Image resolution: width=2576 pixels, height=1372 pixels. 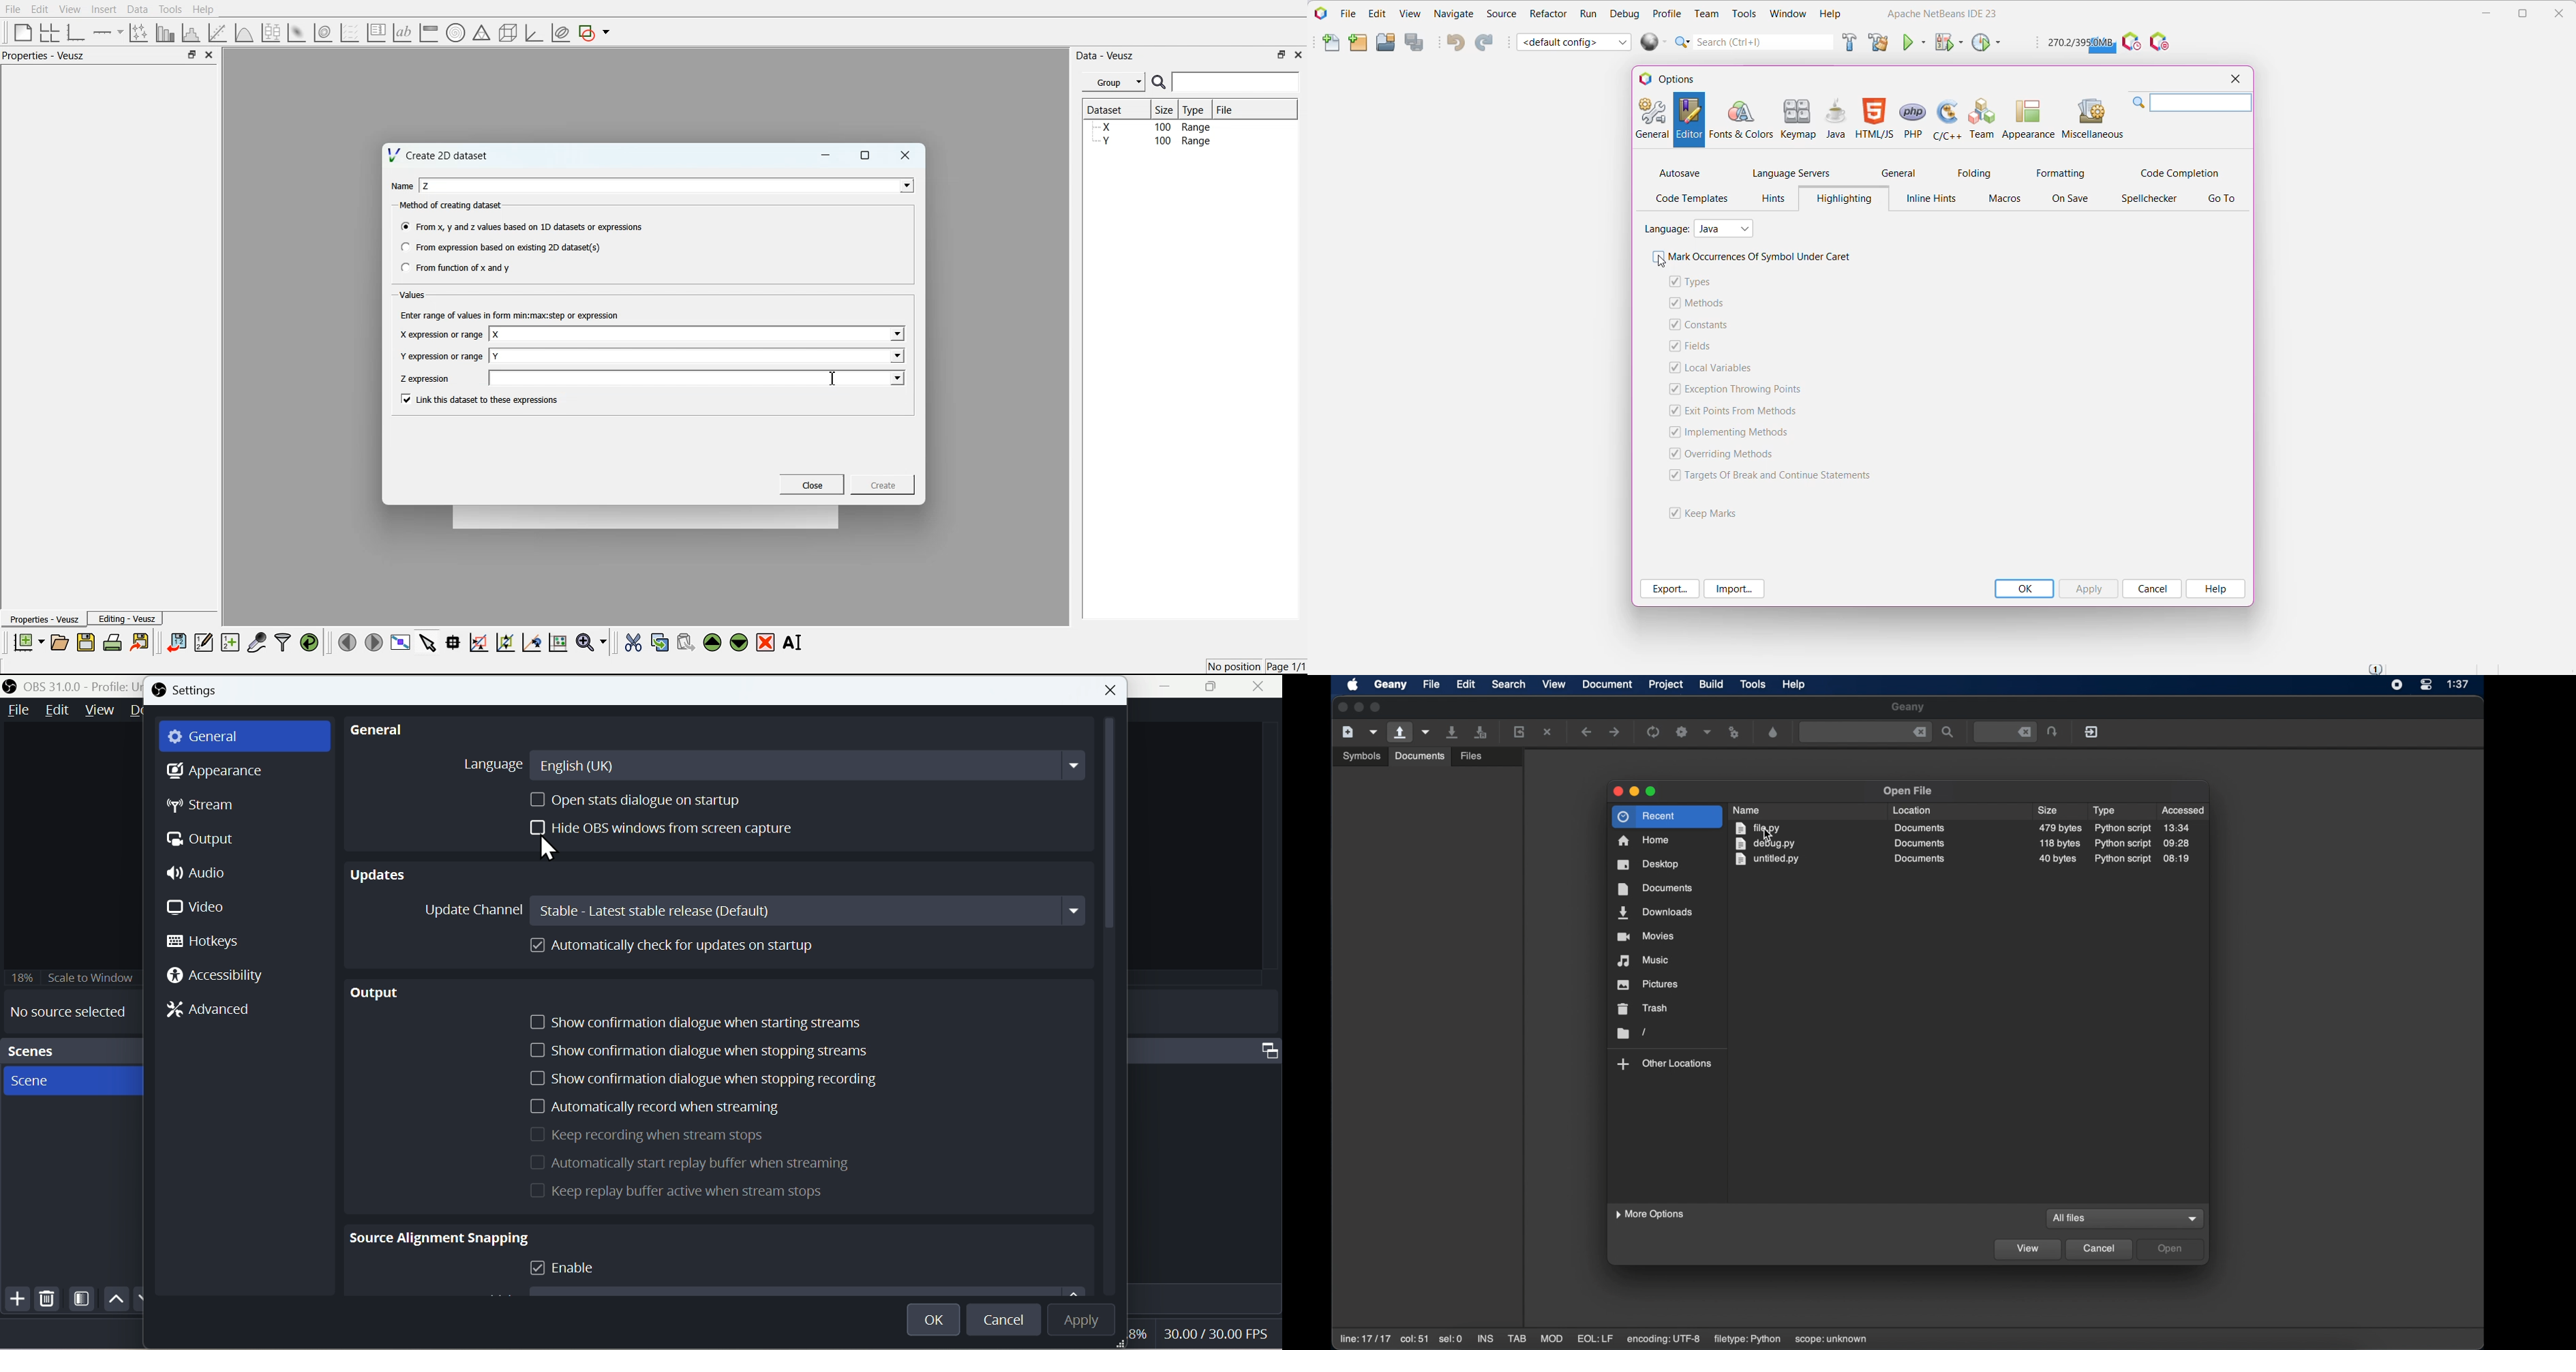 I want to click on Up, so click(x=117, y=1301).